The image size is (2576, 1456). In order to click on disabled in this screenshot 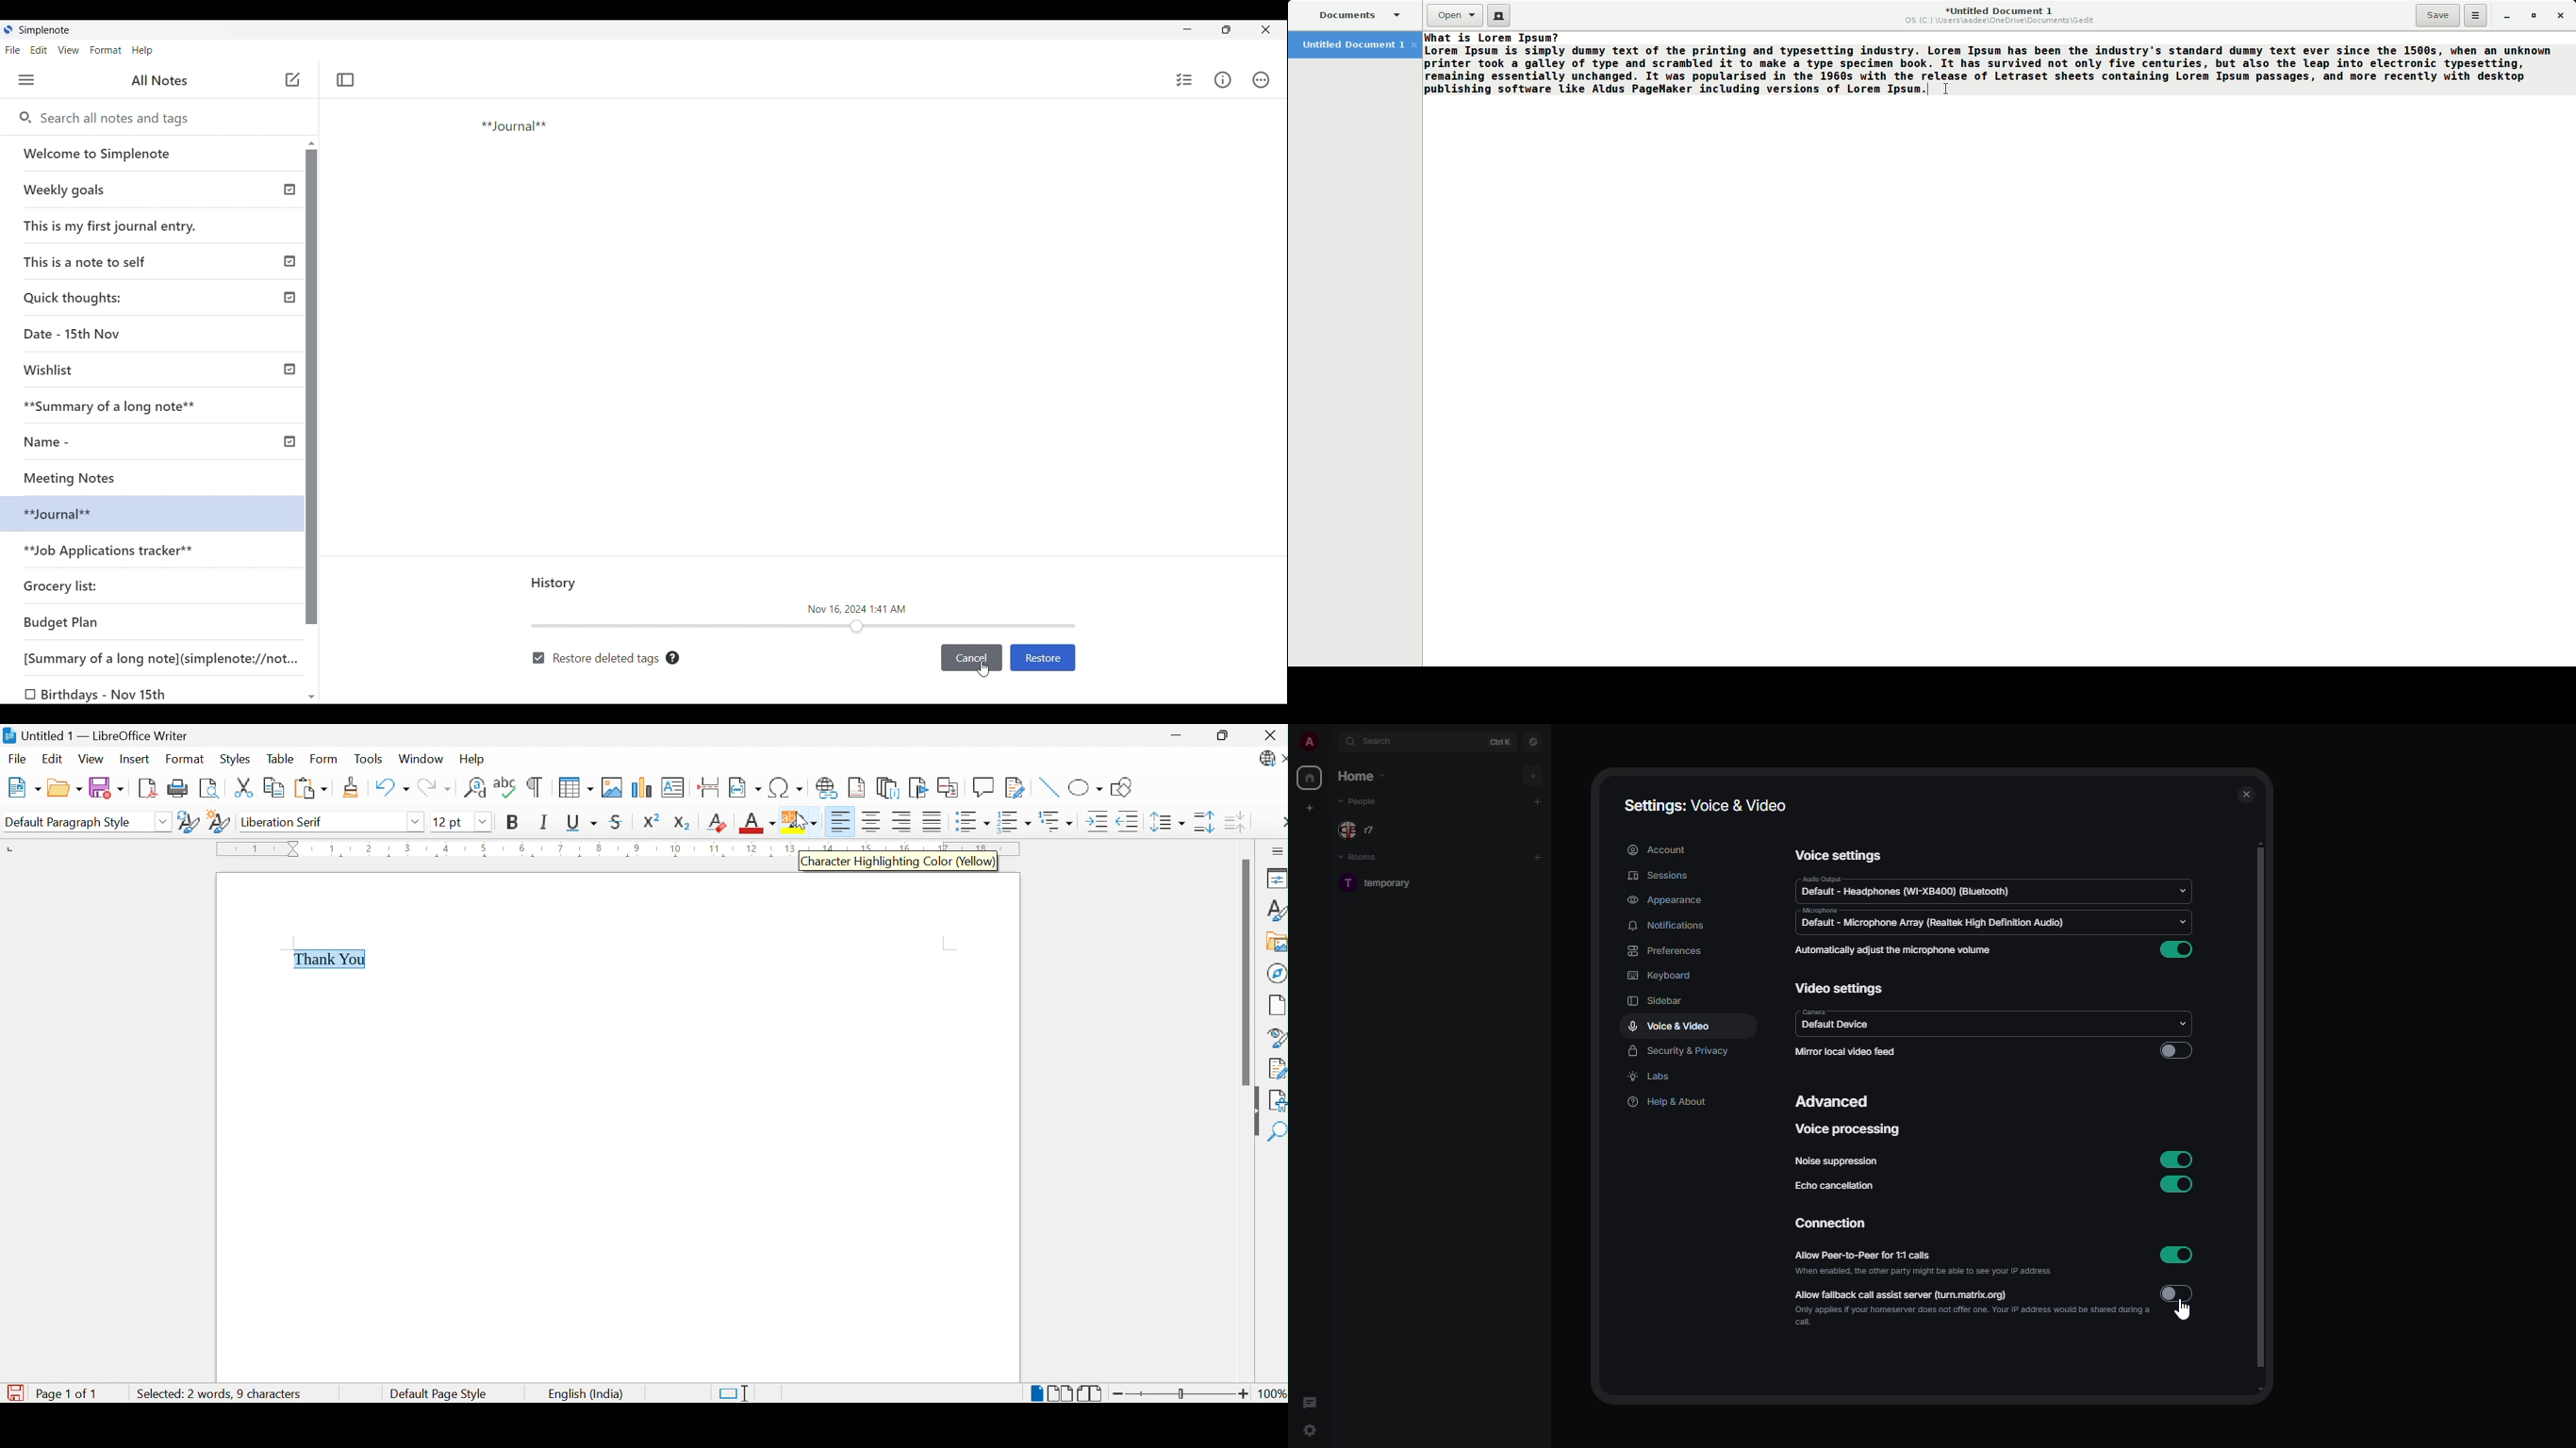, I will do `click(2177, 1294)`.